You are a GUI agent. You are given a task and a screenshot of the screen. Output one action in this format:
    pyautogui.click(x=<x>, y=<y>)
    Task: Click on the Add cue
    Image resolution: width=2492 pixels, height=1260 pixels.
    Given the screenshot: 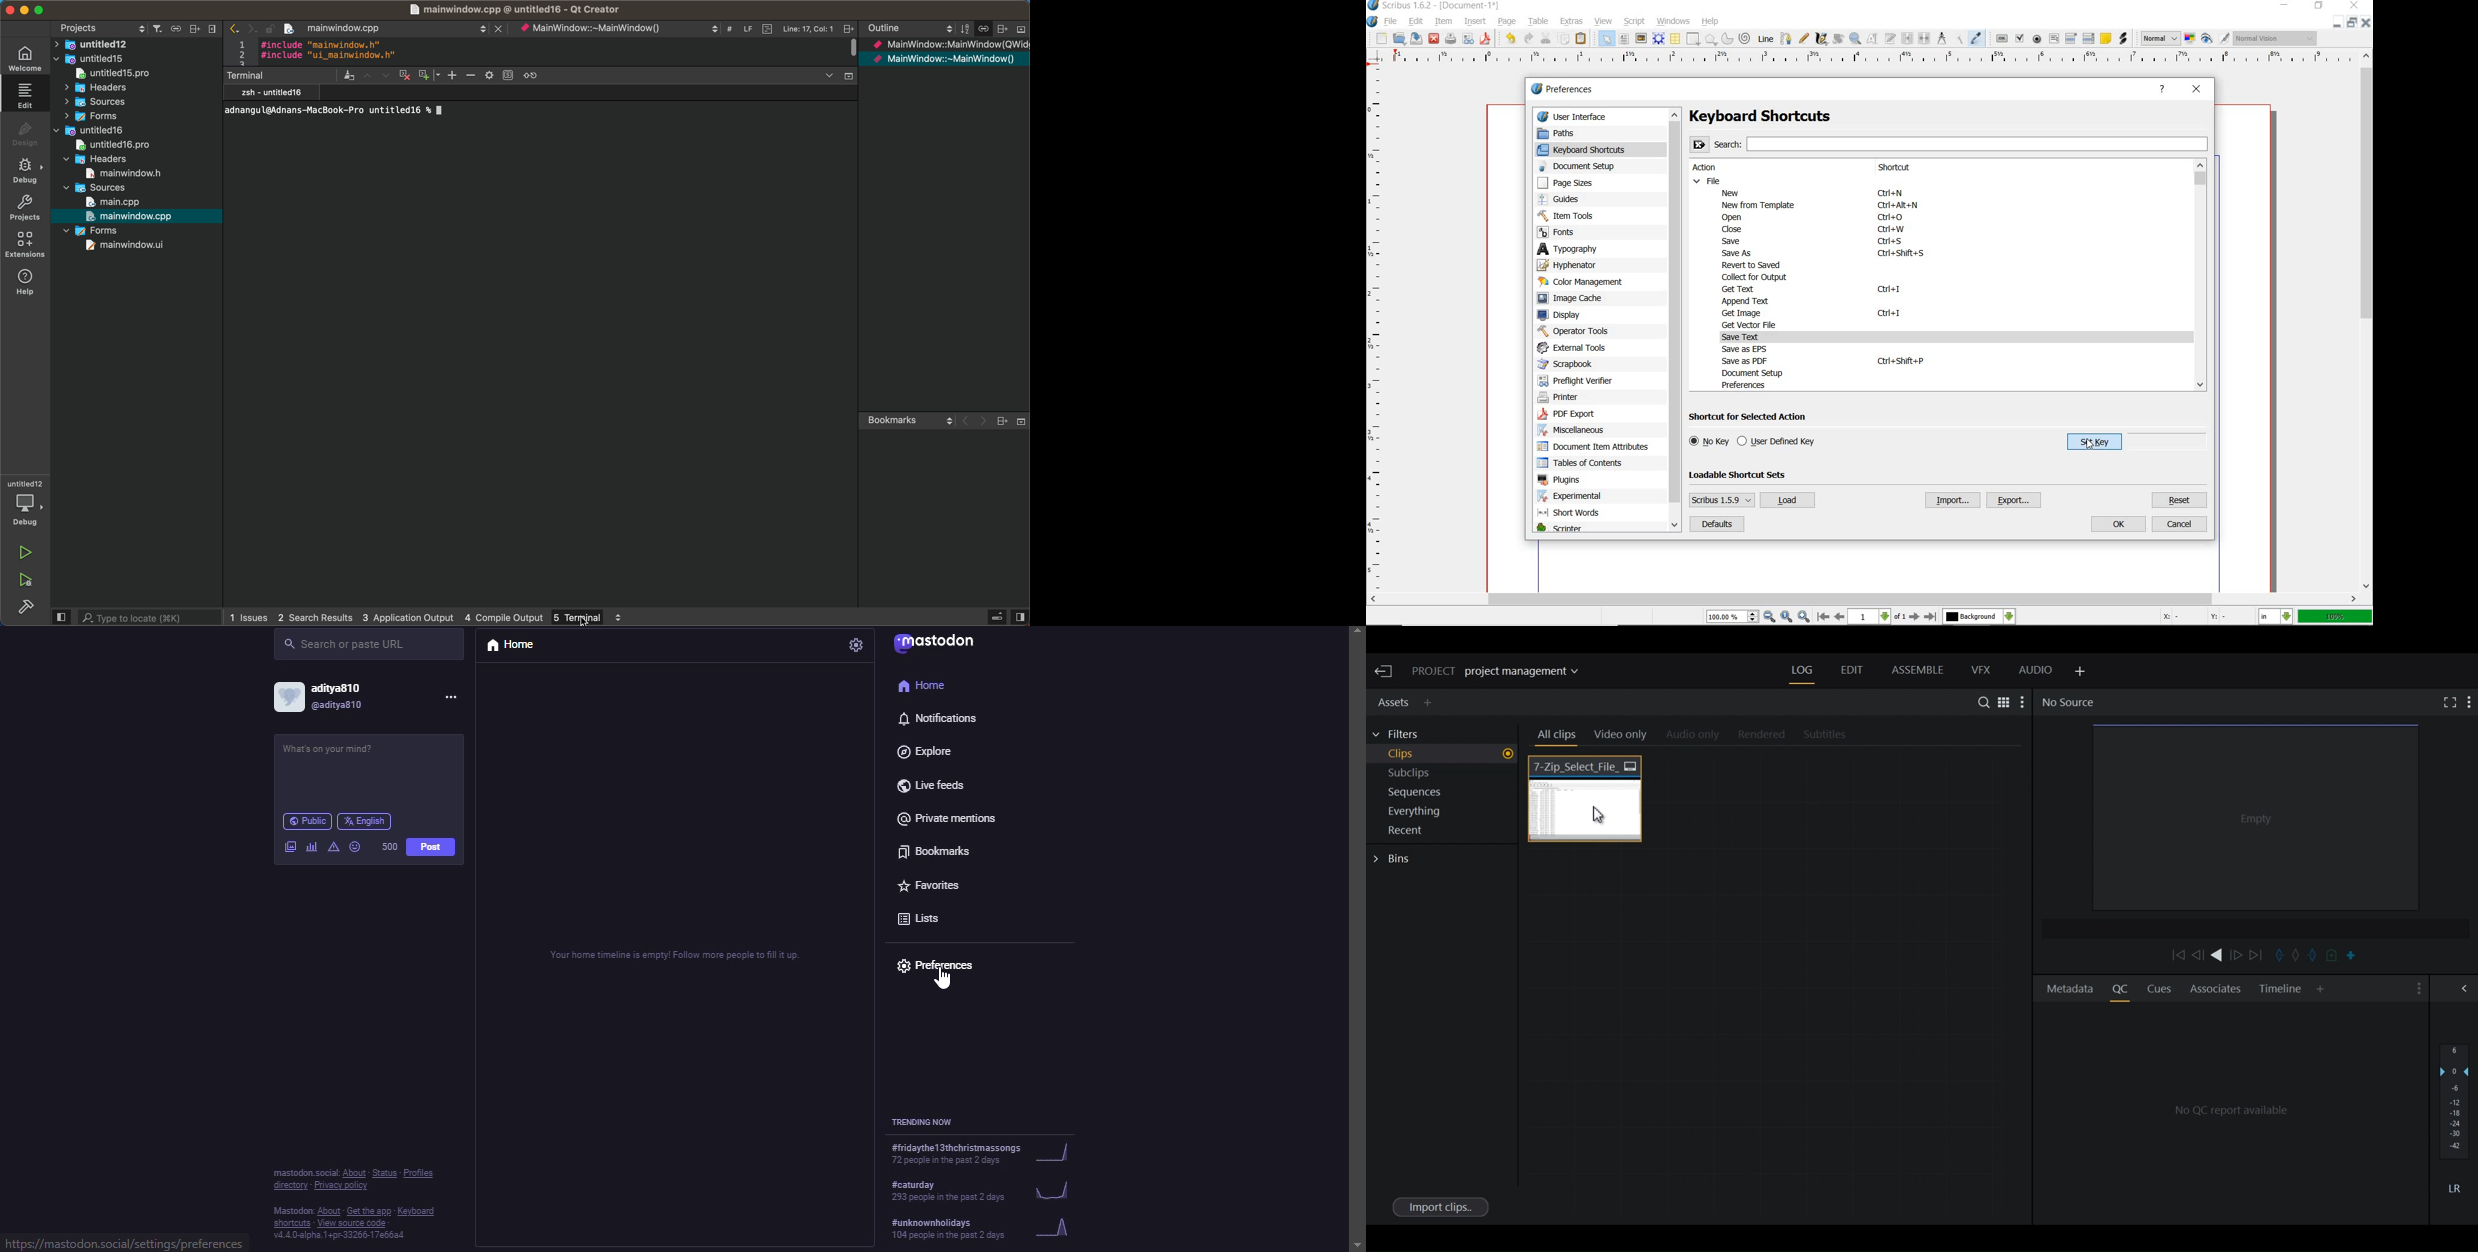 What is the action you would take?
    pyautogui.click(x=2333, y=956)
    